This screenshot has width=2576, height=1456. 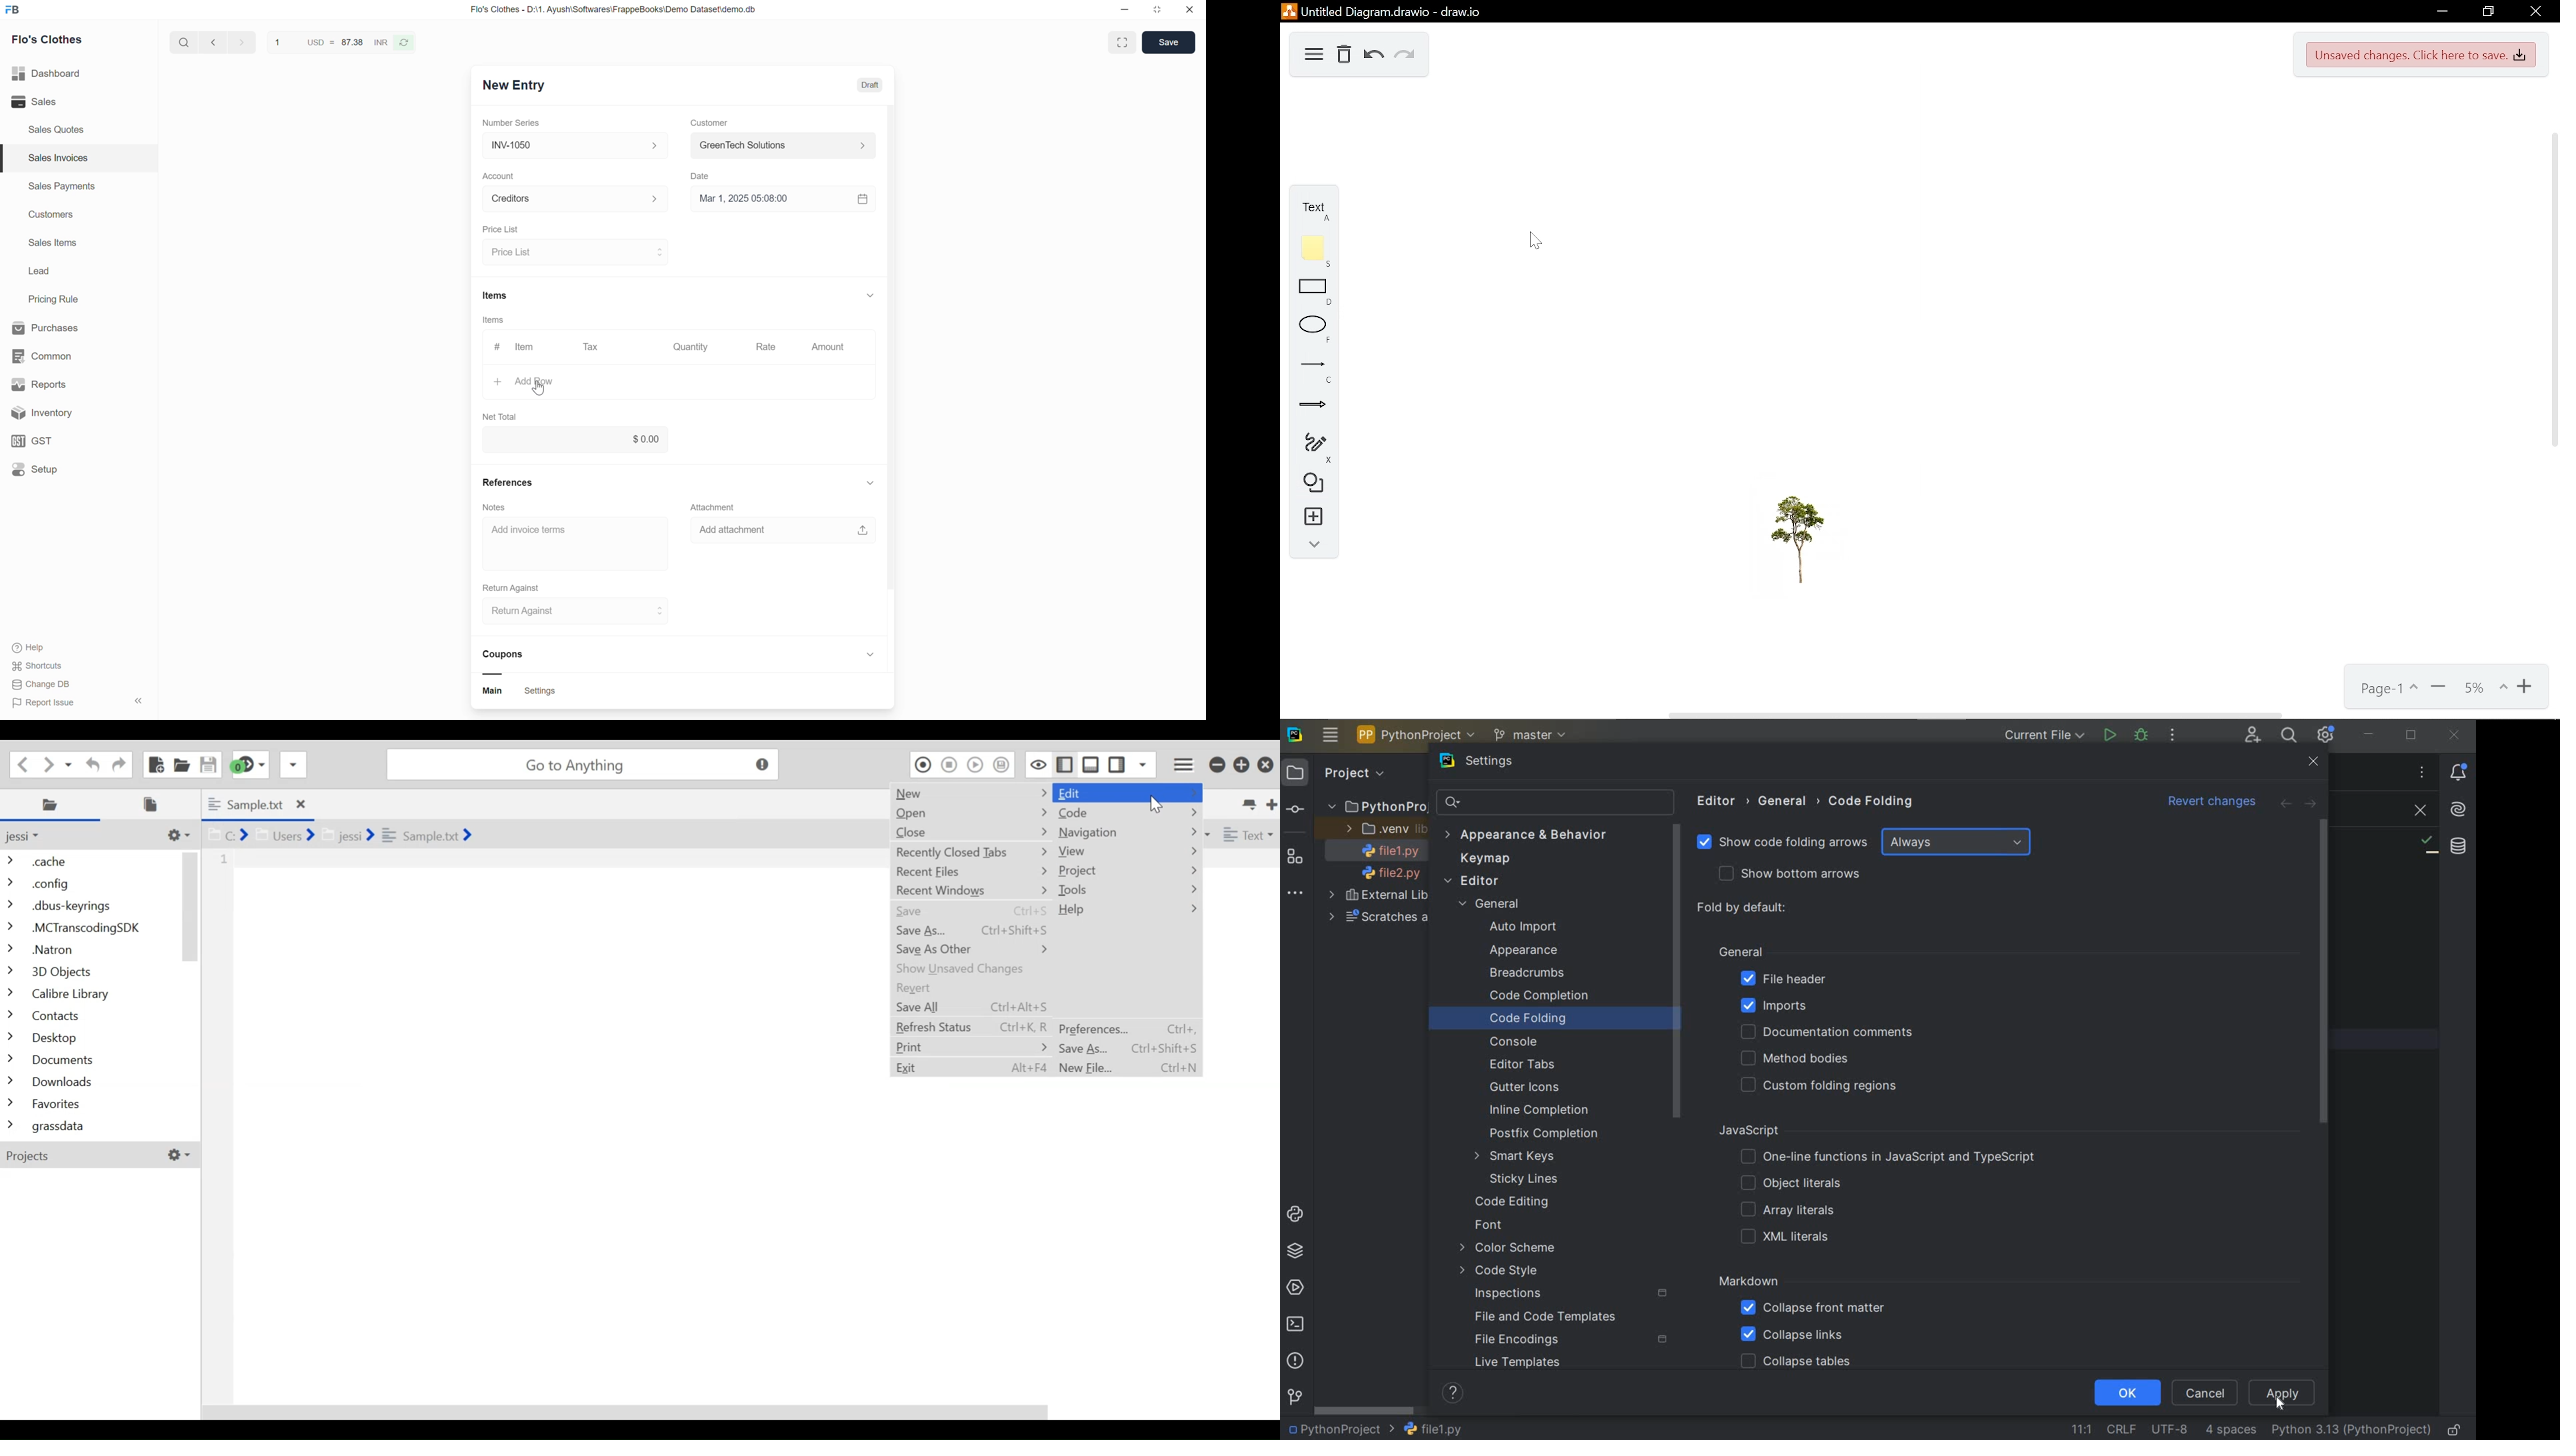 I want to click on 1 USD = 87.38 INR, so click(x=329, y=41).